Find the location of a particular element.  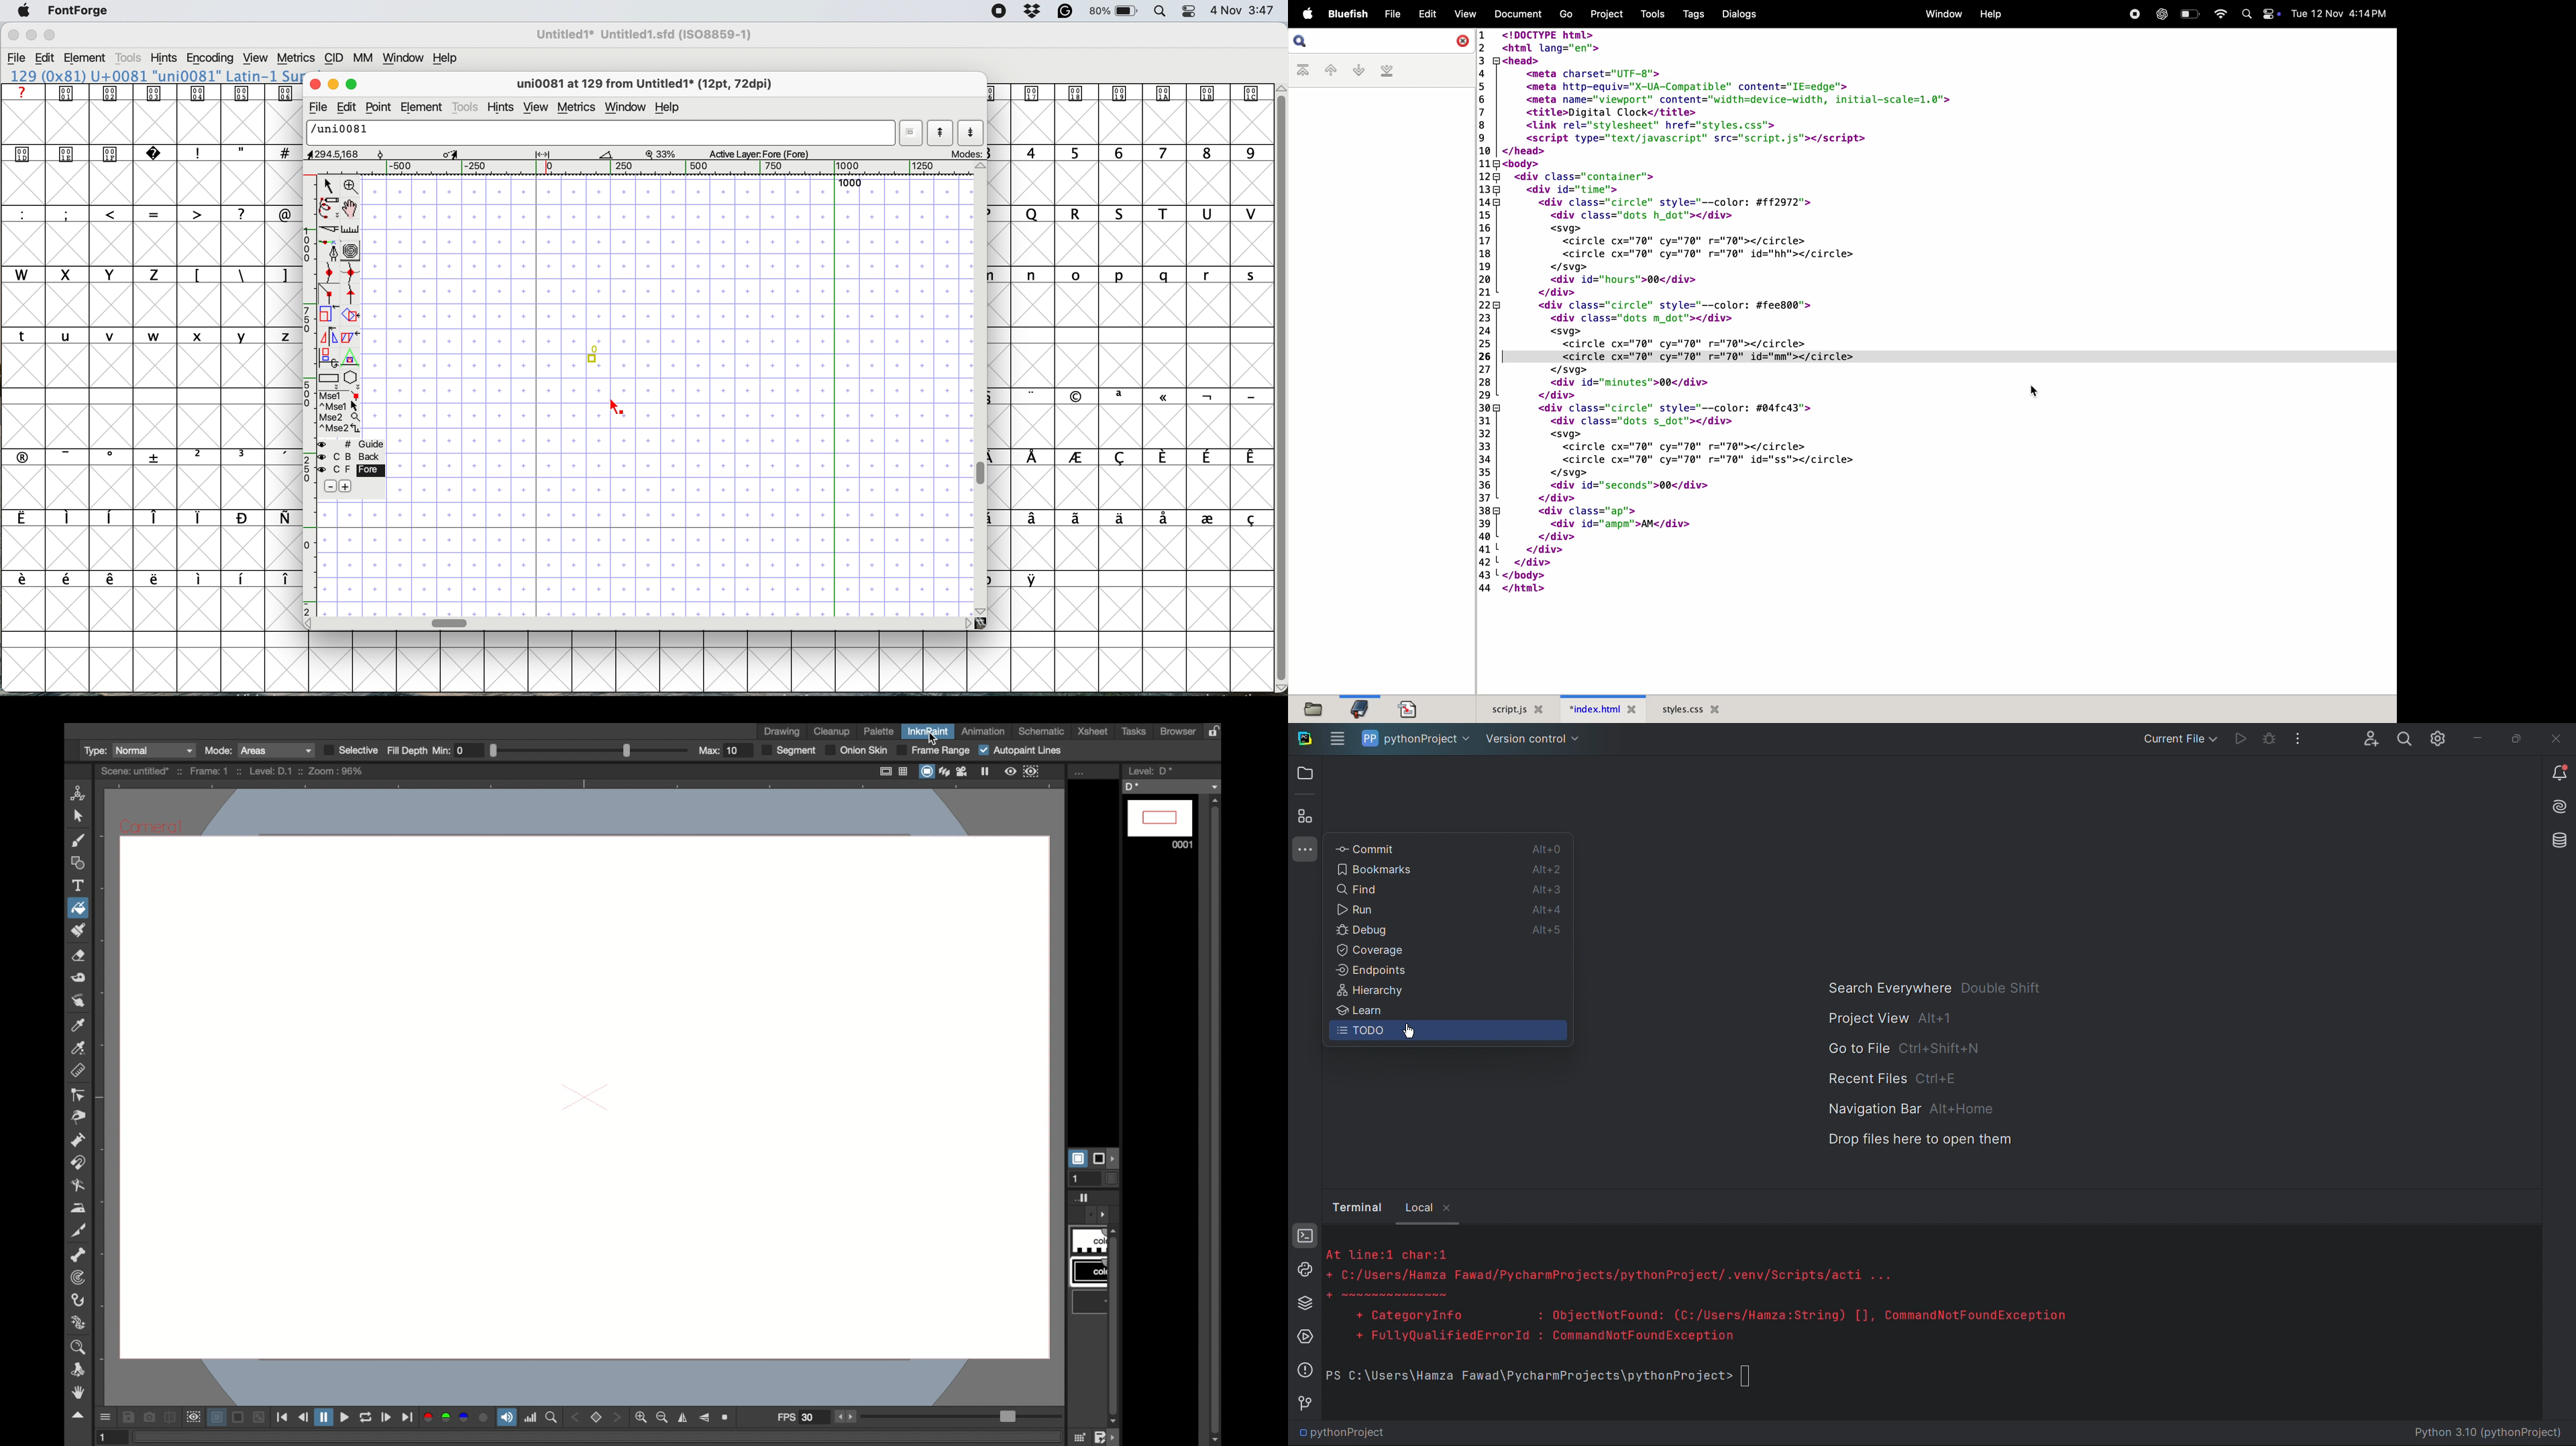

flip vertically is located at coordinates (706, 1417).